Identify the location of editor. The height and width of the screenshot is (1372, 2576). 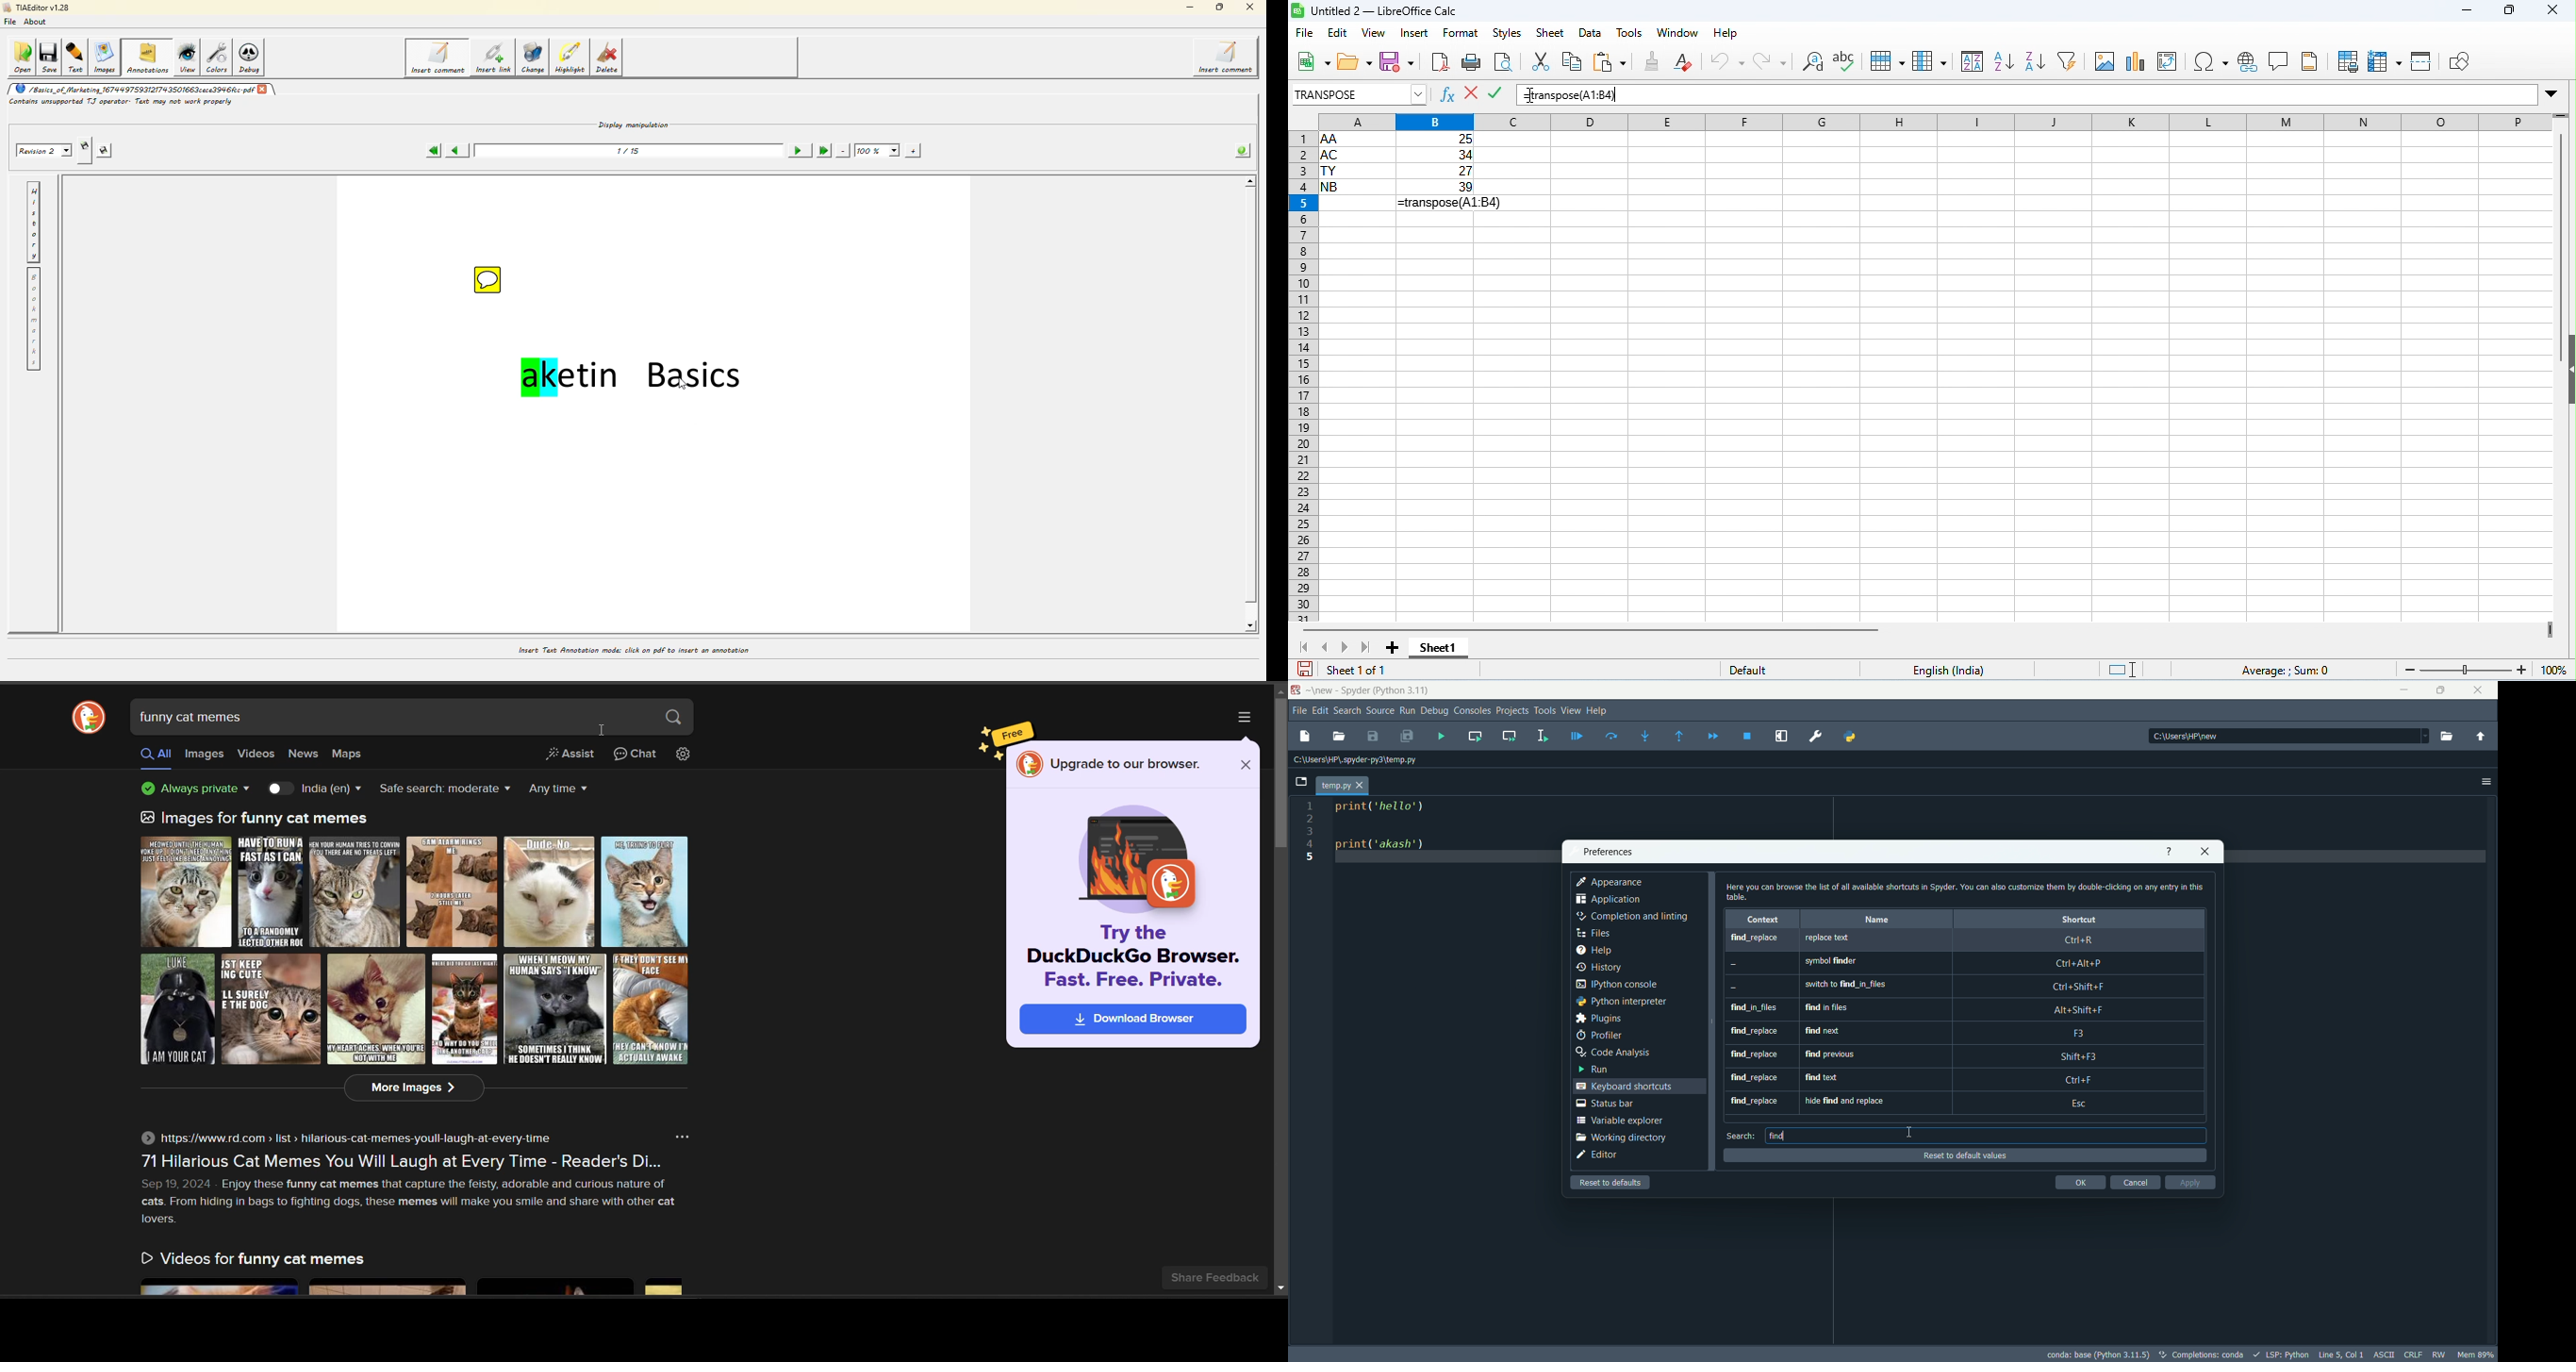
(1598, 1156).